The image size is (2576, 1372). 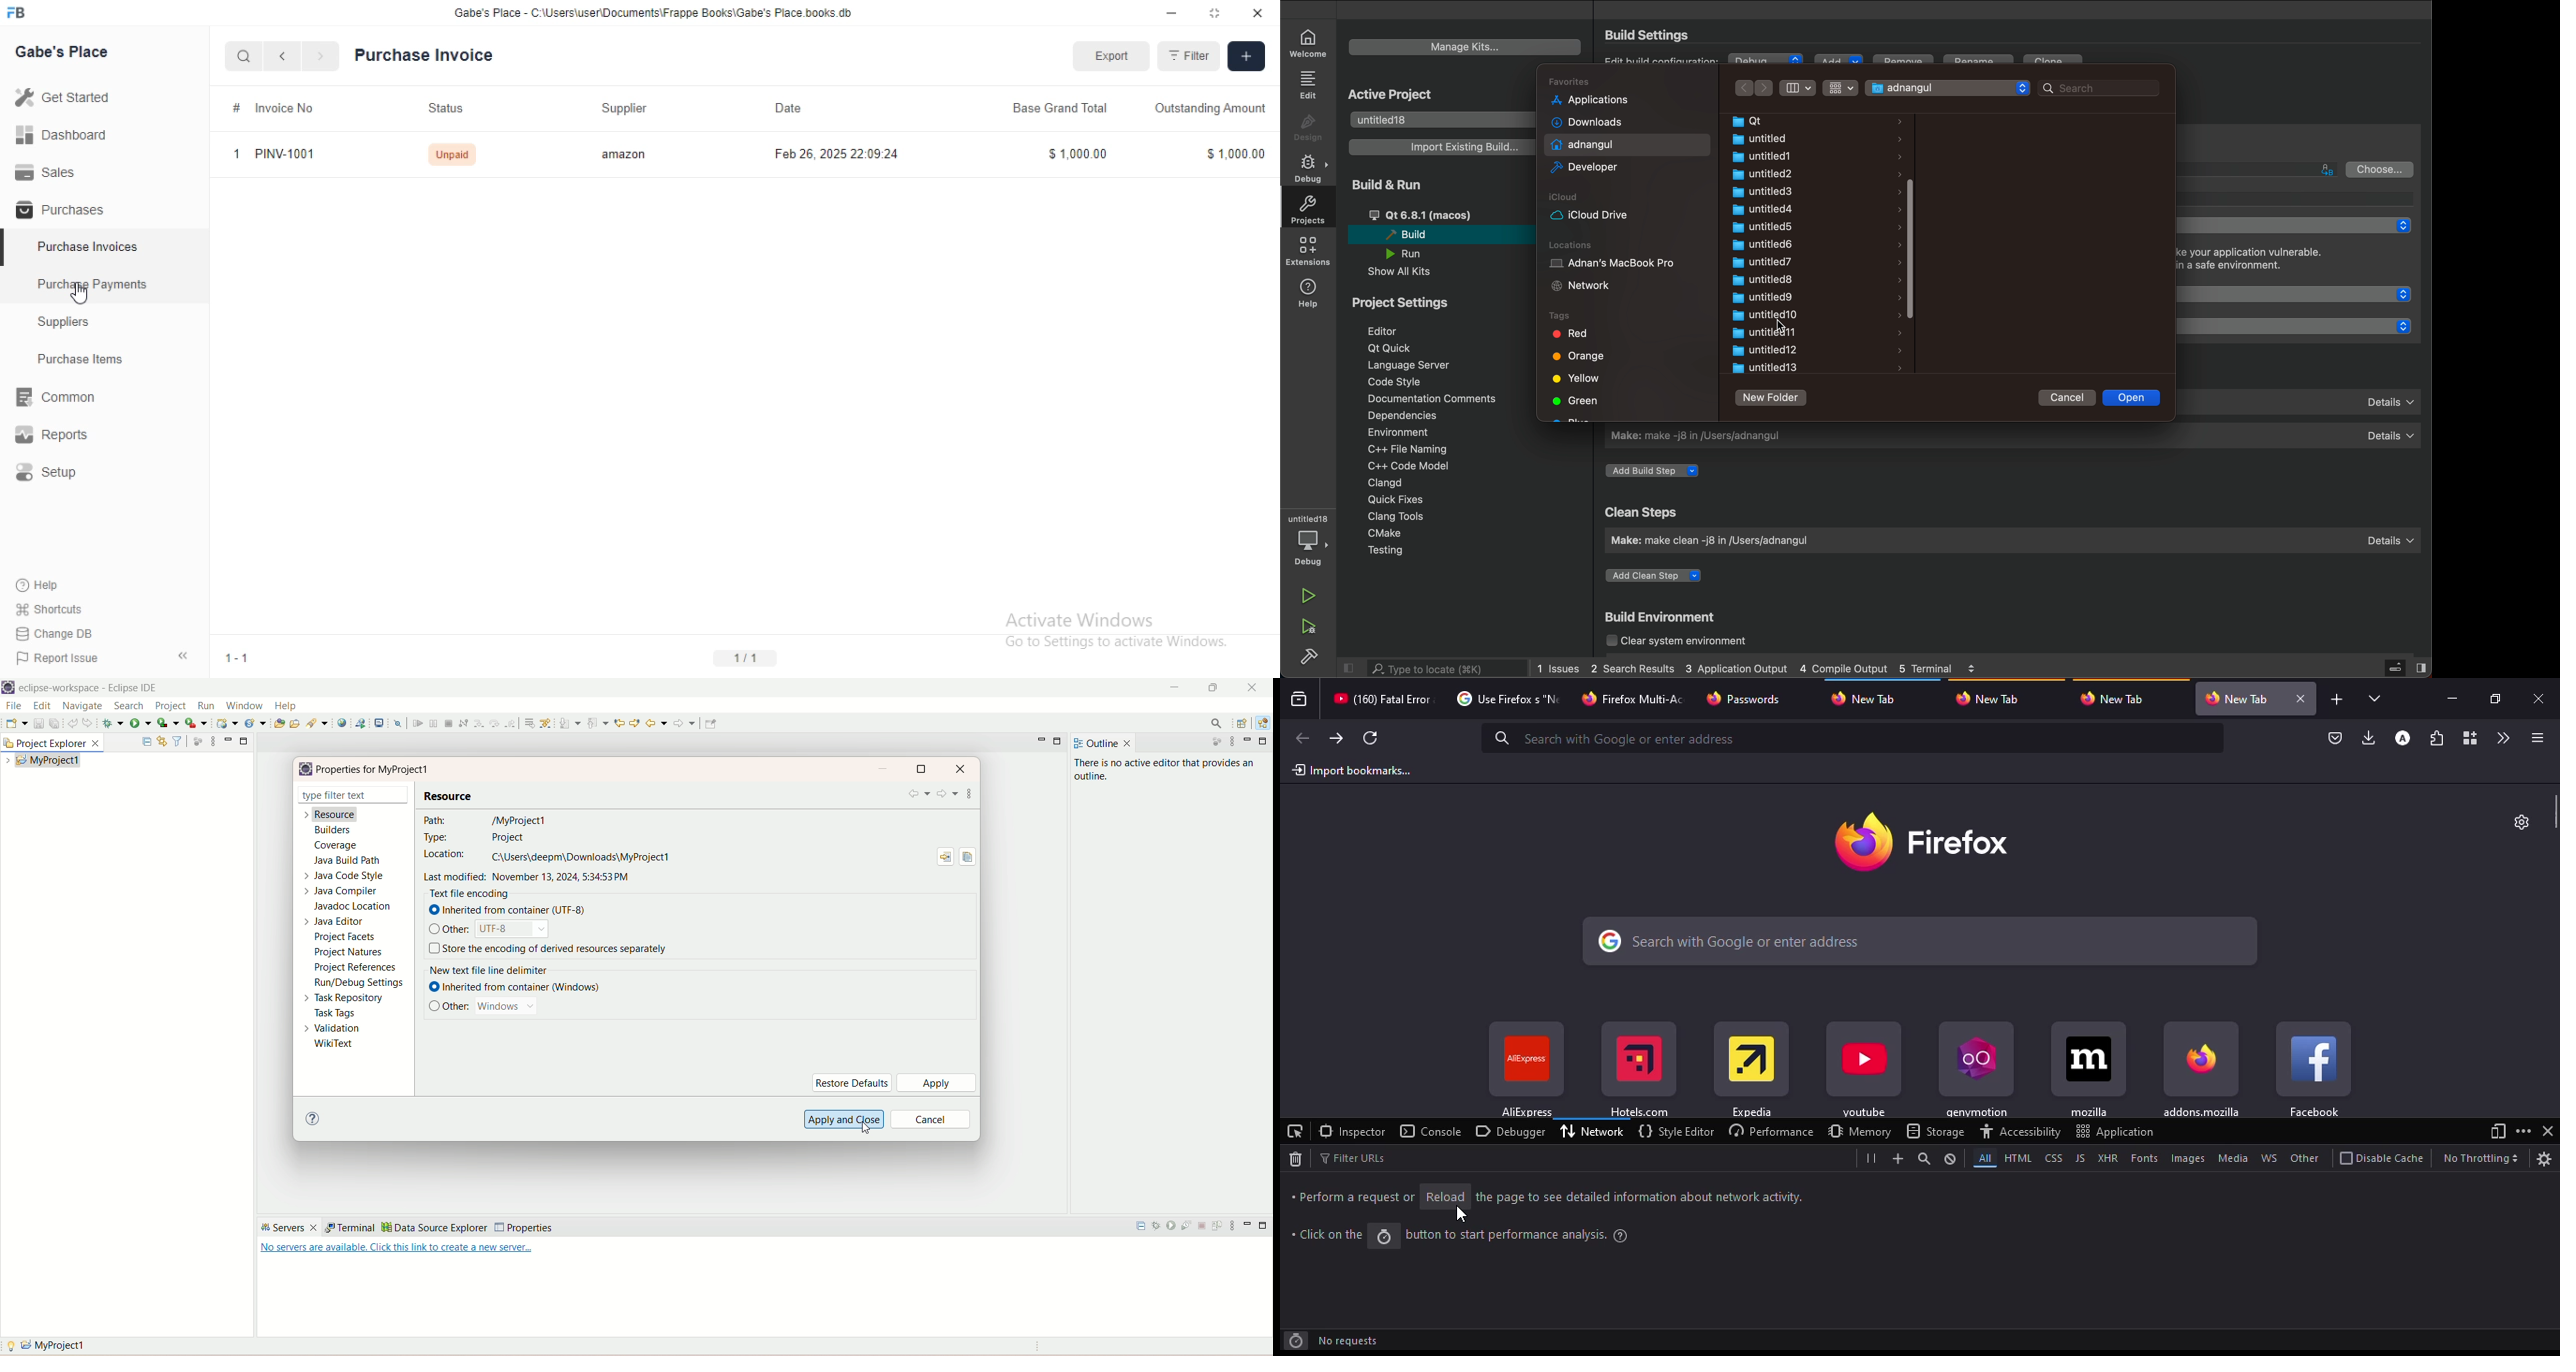 I want to click on search, so click(x=1624, y=738).